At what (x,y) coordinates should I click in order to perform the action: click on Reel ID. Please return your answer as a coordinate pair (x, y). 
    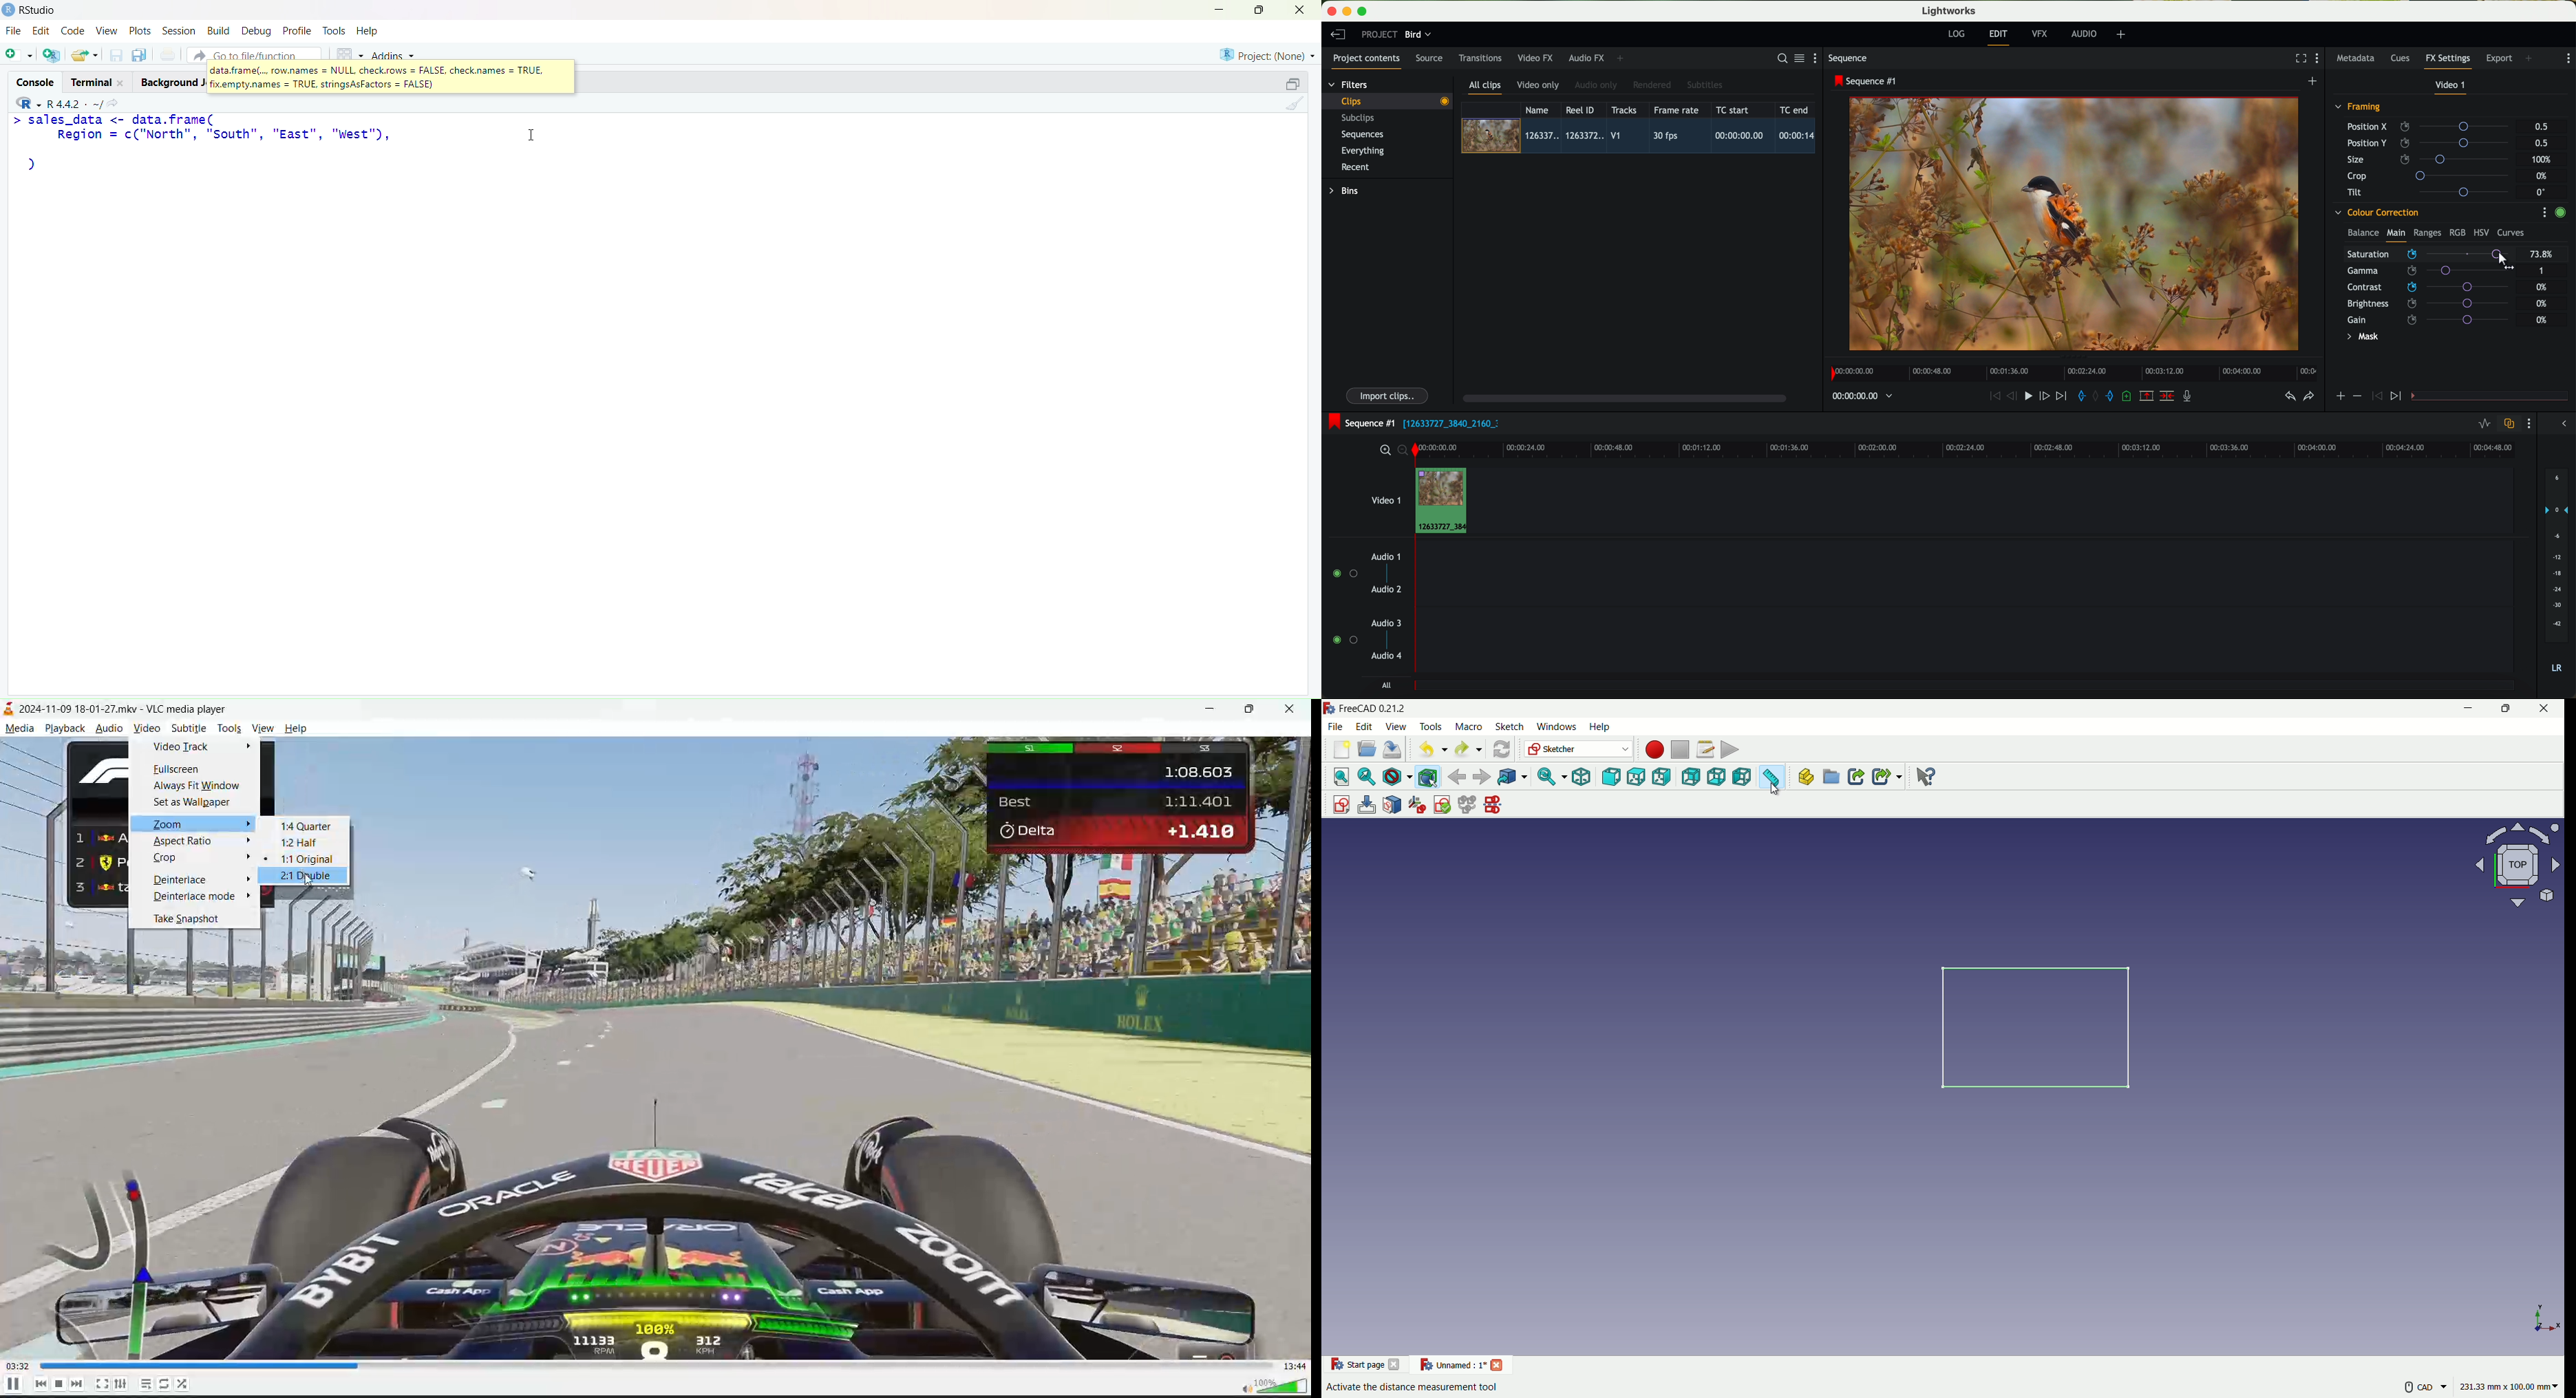
    Looking at the image, I should click on (1583, 110).